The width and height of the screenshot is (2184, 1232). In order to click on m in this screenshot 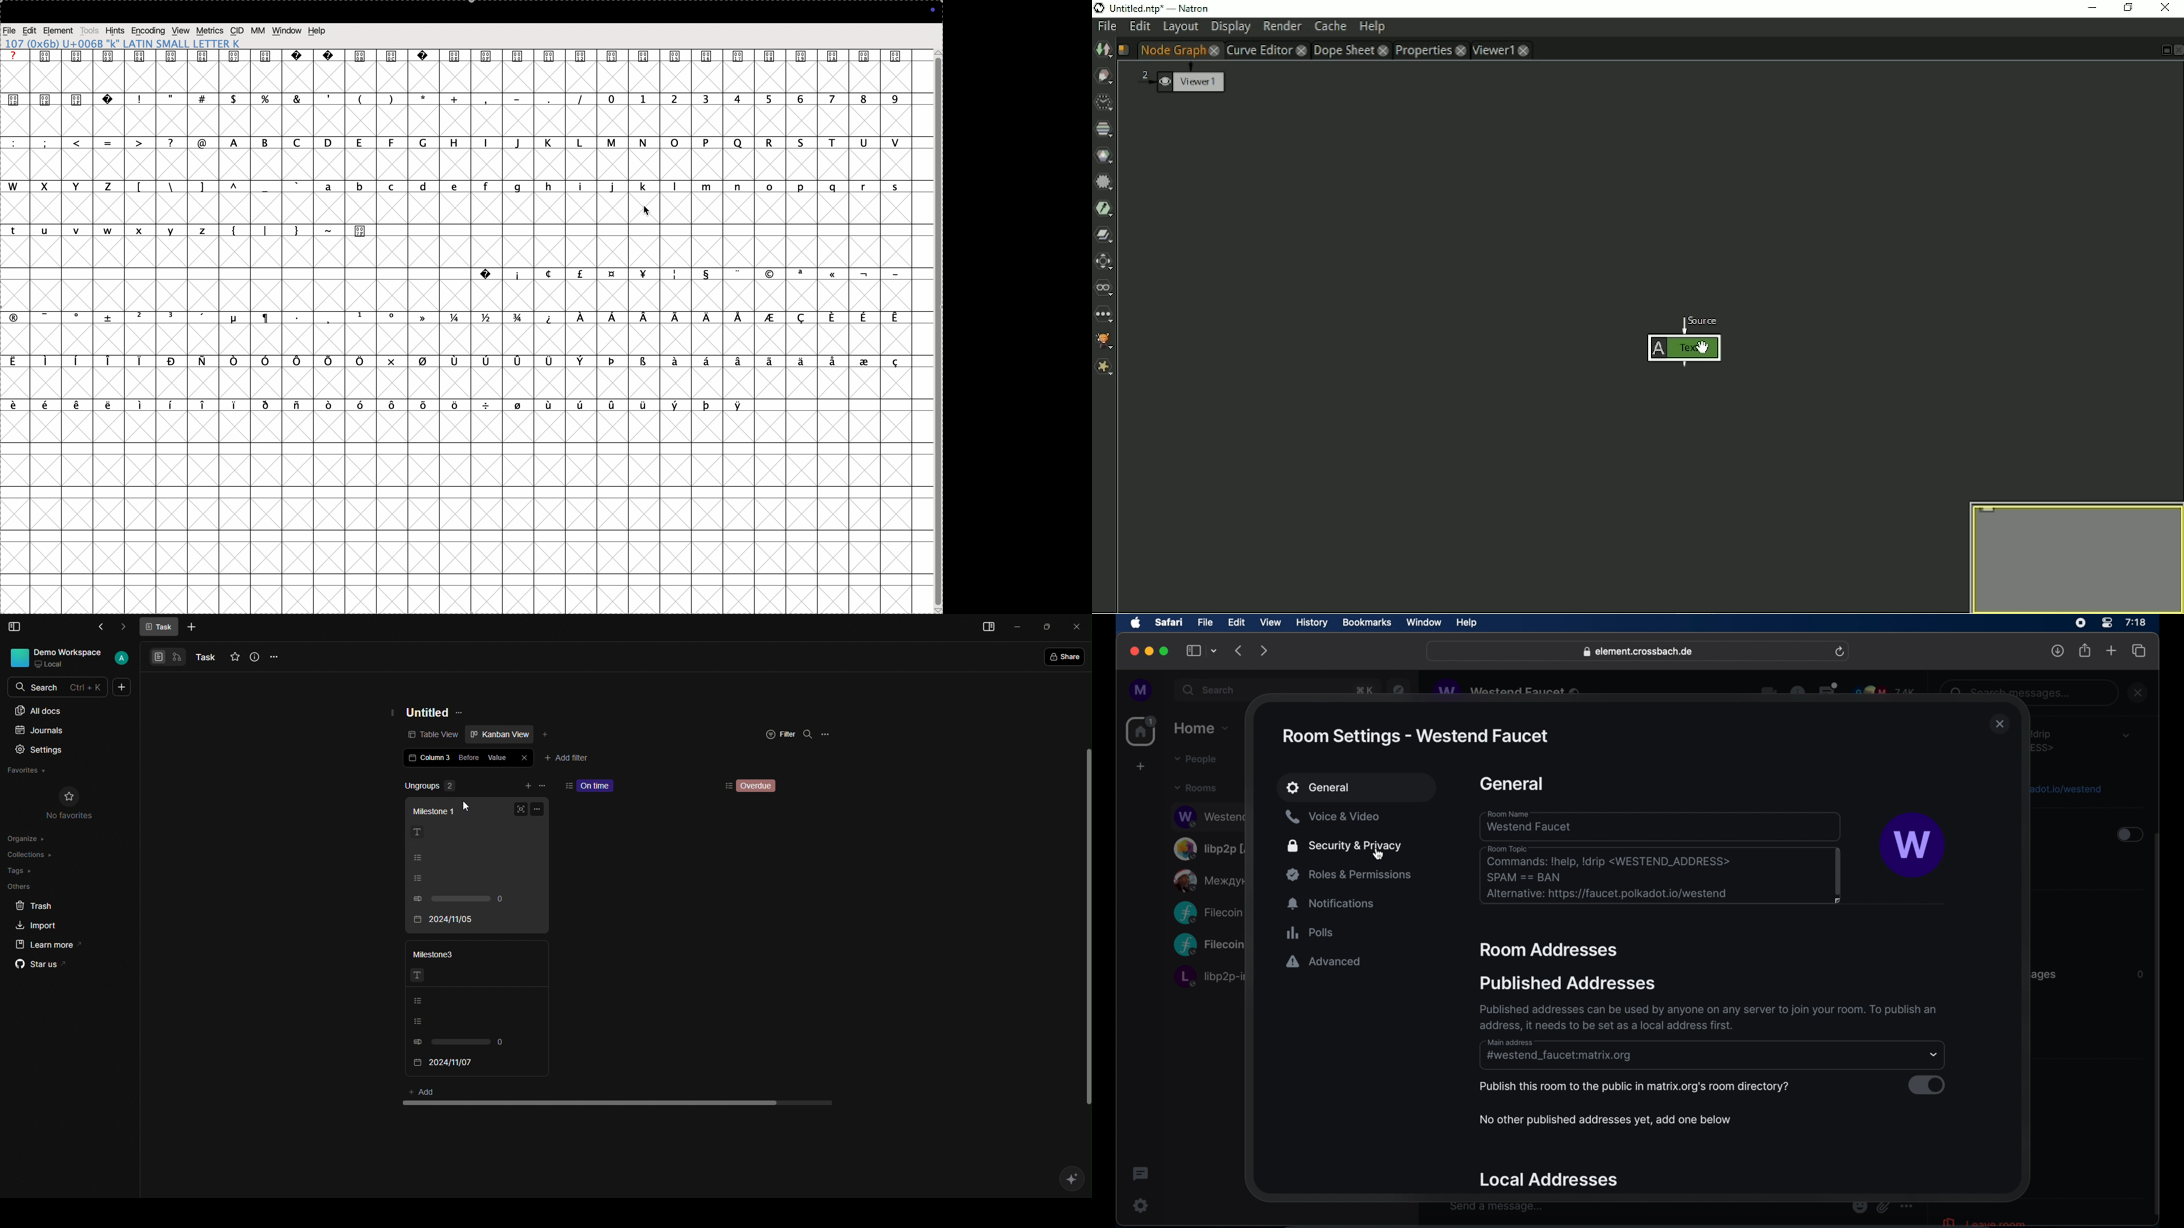, I will do `click(612, 143)`.